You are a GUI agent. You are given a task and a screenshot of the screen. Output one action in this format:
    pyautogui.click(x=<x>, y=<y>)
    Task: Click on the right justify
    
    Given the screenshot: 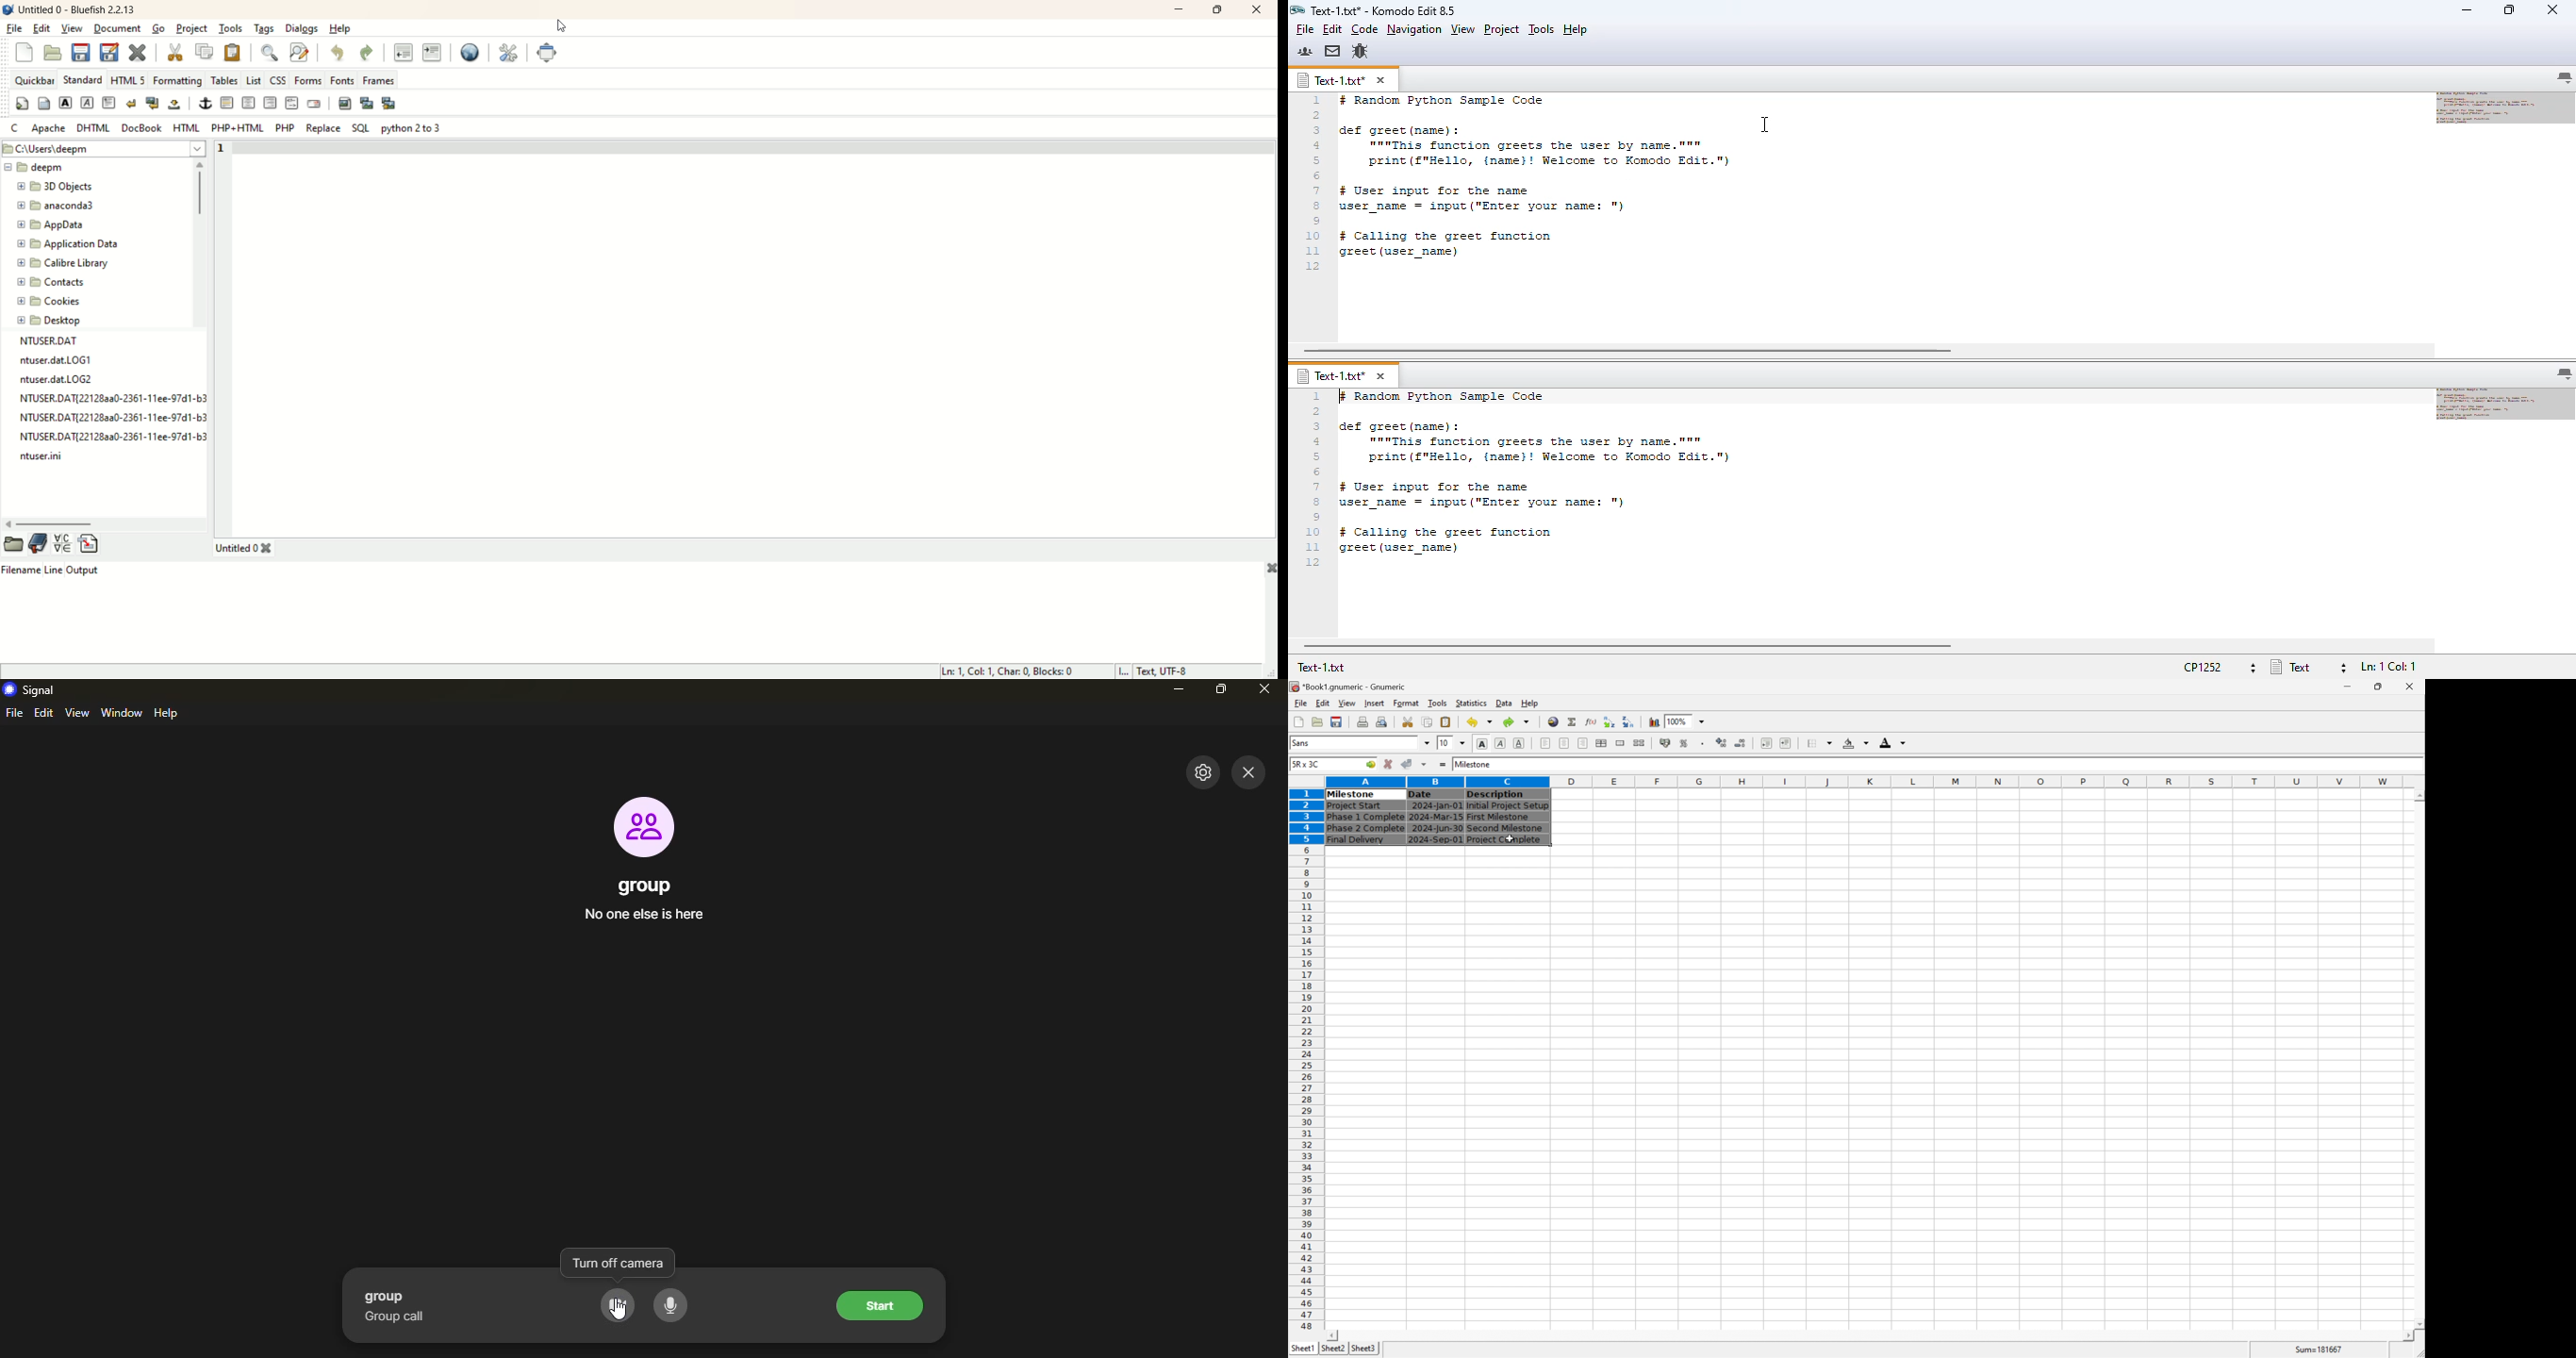 What is the action you would take?
    pyautogui.click(x=271, y=103)
    